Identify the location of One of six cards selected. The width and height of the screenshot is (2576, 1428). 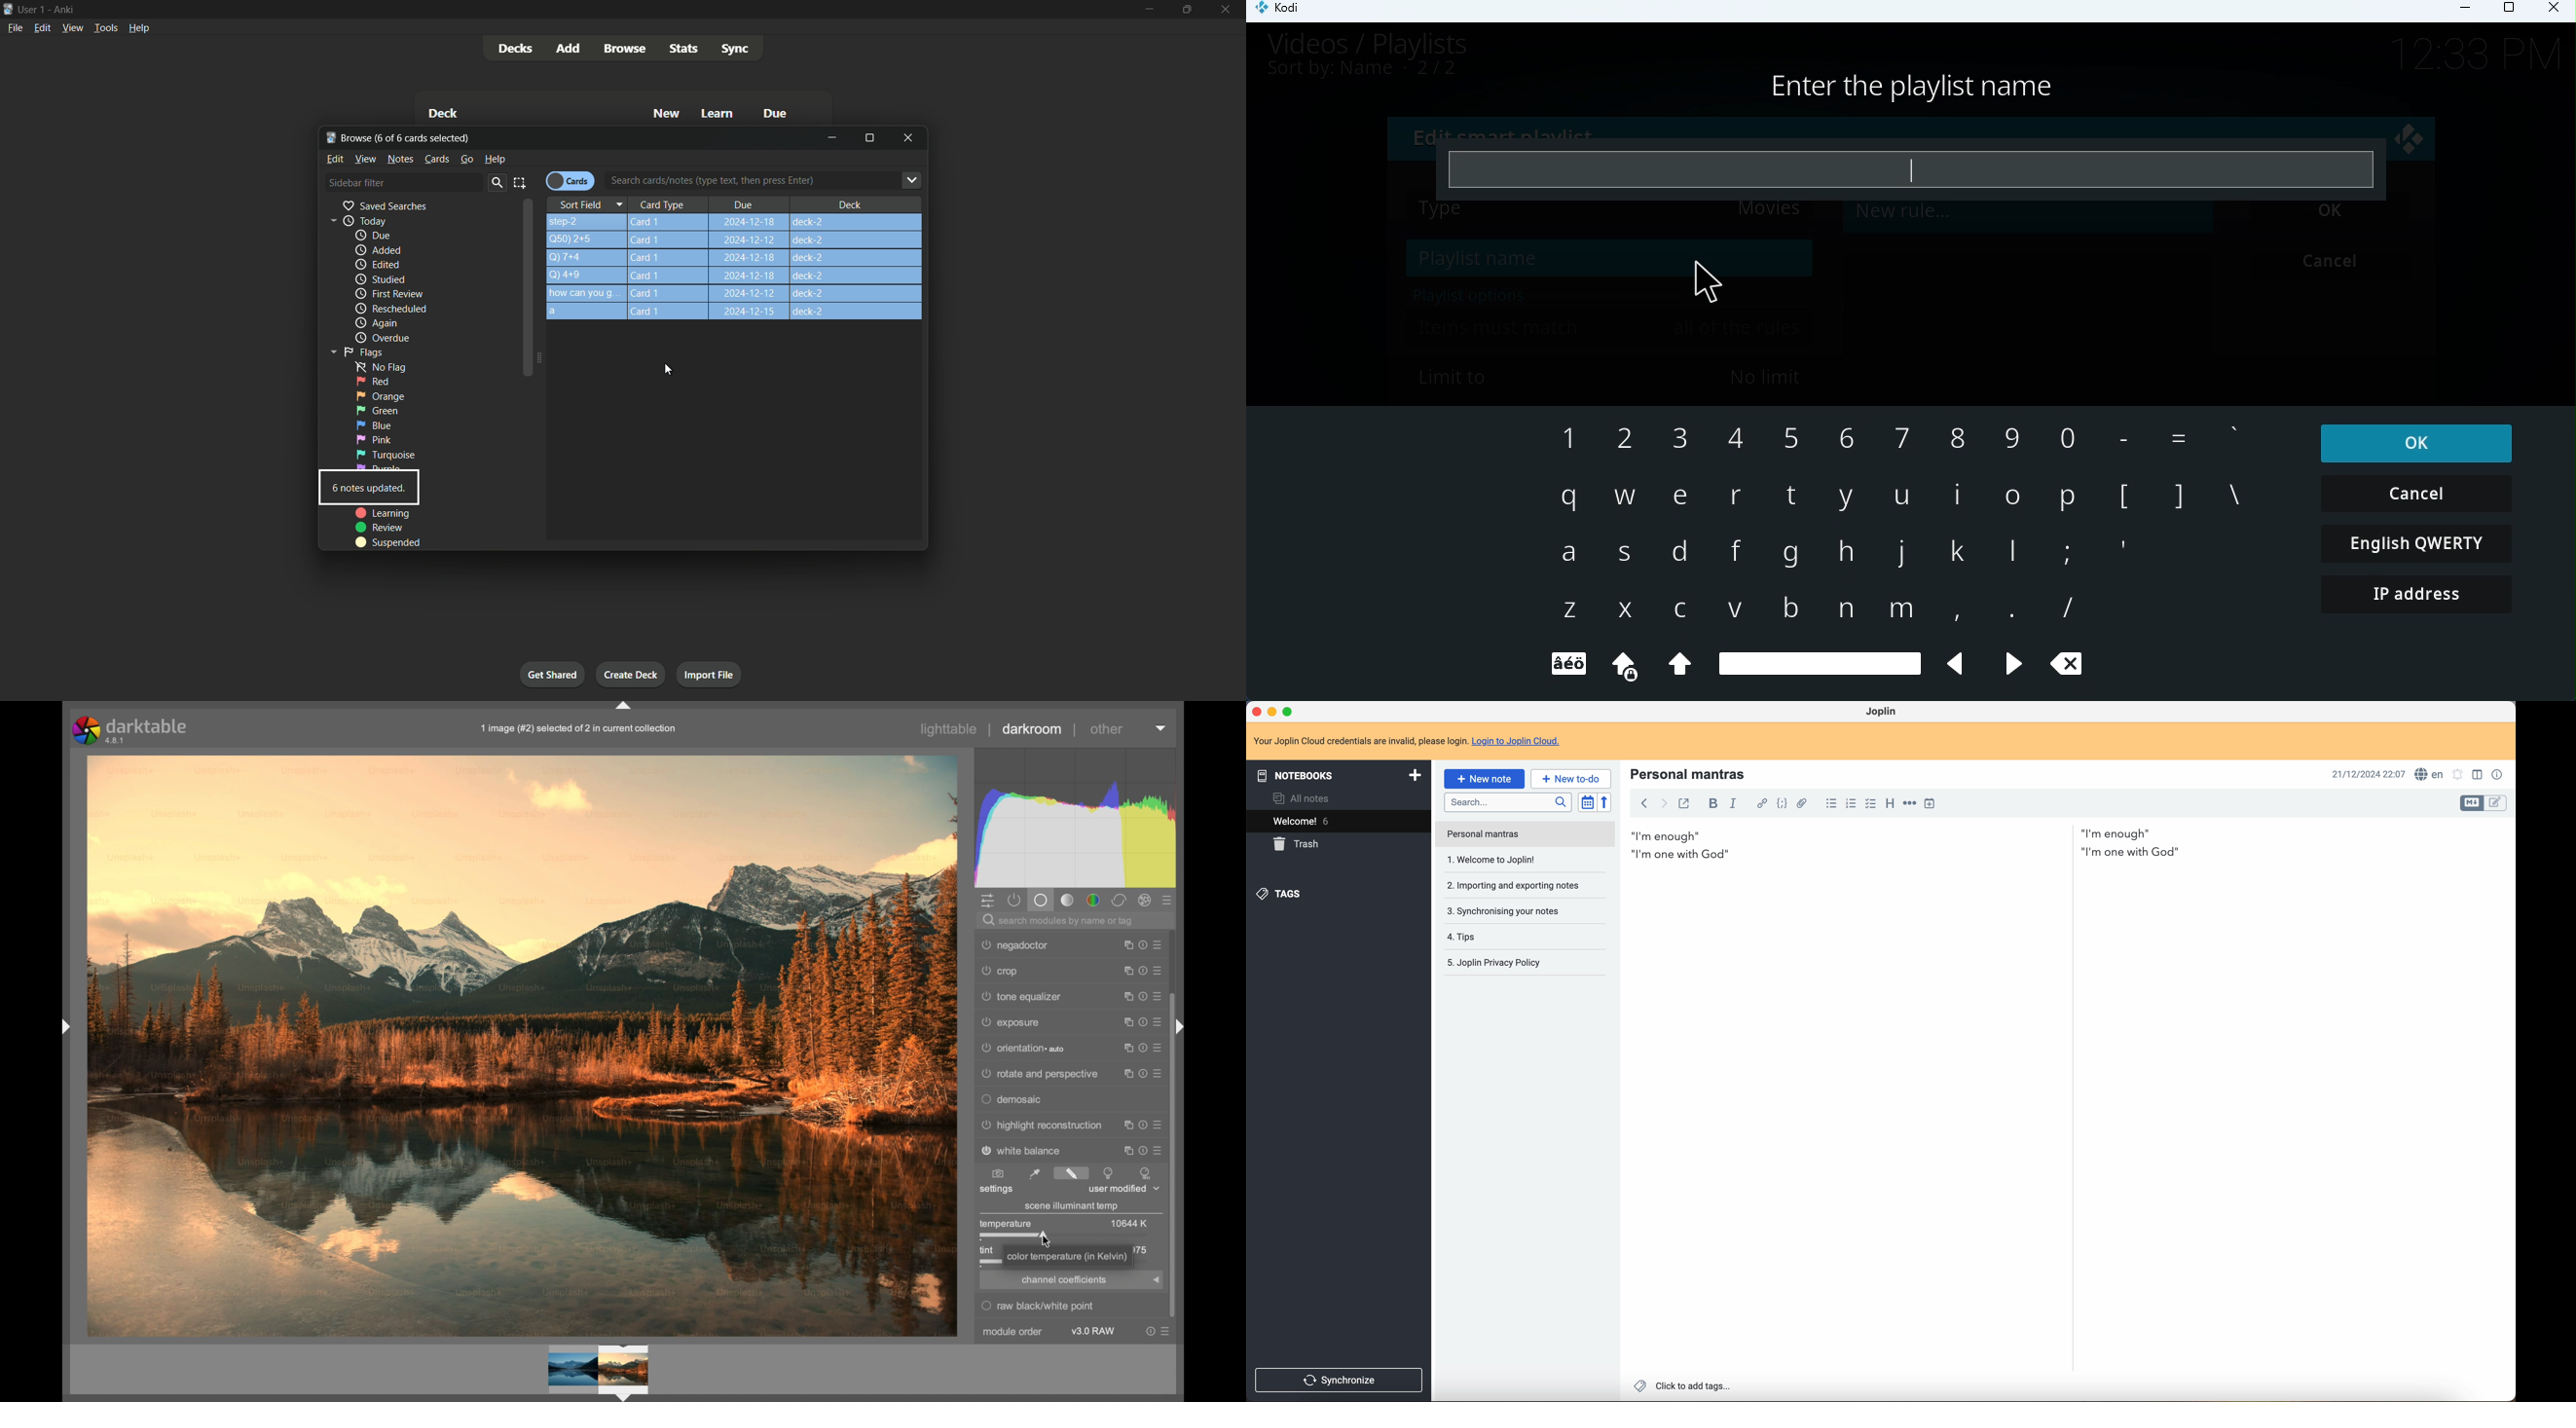
(427, 138).